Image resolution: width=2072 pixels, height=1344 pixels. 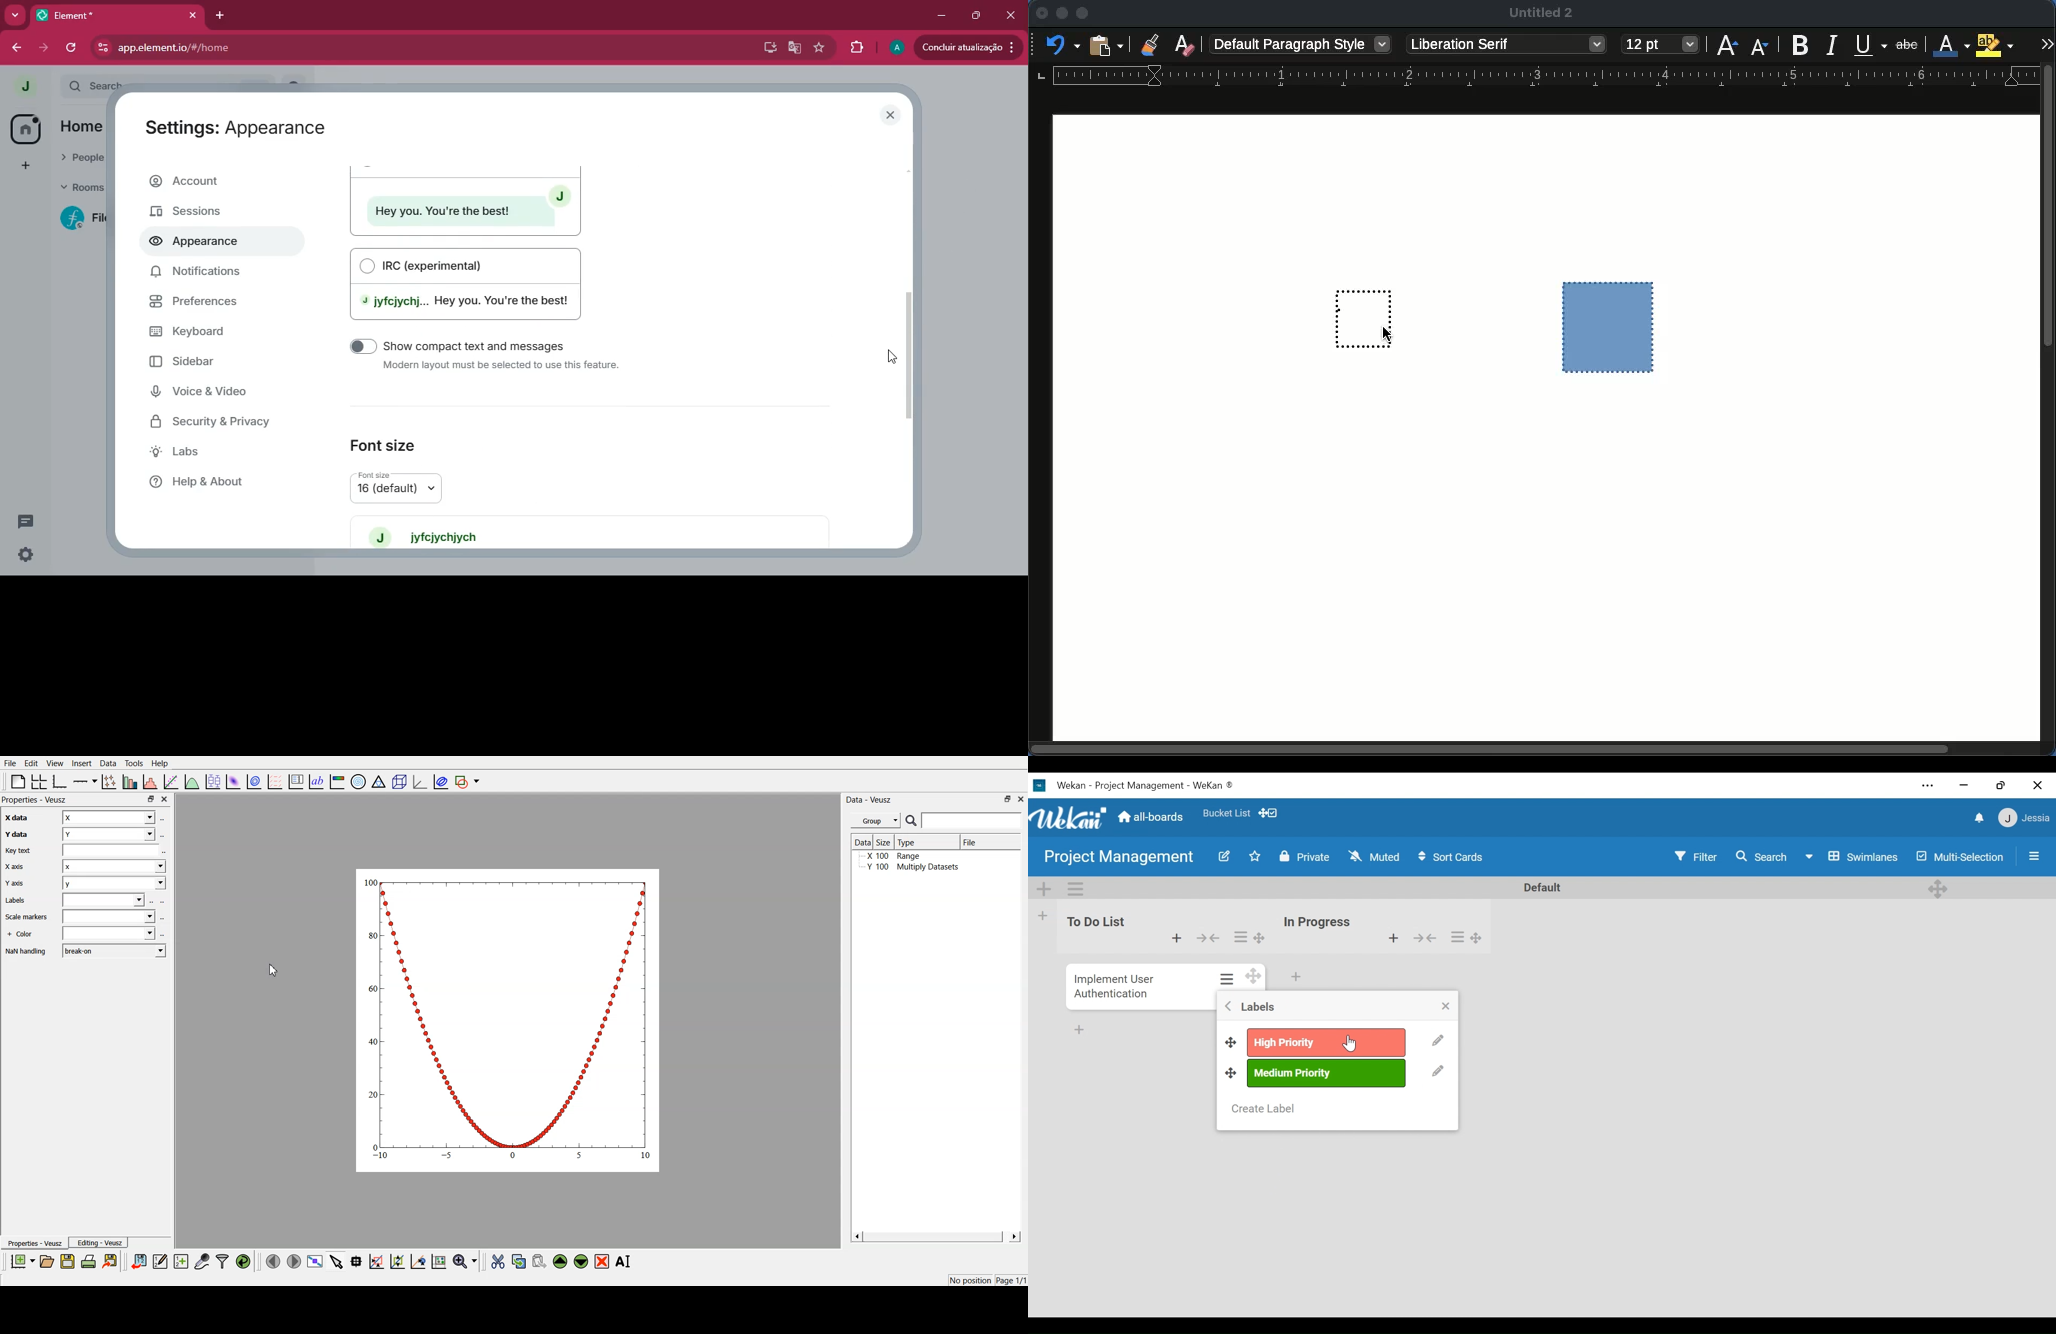 What do you see at coordinates (465, 1262) in the screenshot?
I see `zoom funtions` at bounding box center [465, 1262].